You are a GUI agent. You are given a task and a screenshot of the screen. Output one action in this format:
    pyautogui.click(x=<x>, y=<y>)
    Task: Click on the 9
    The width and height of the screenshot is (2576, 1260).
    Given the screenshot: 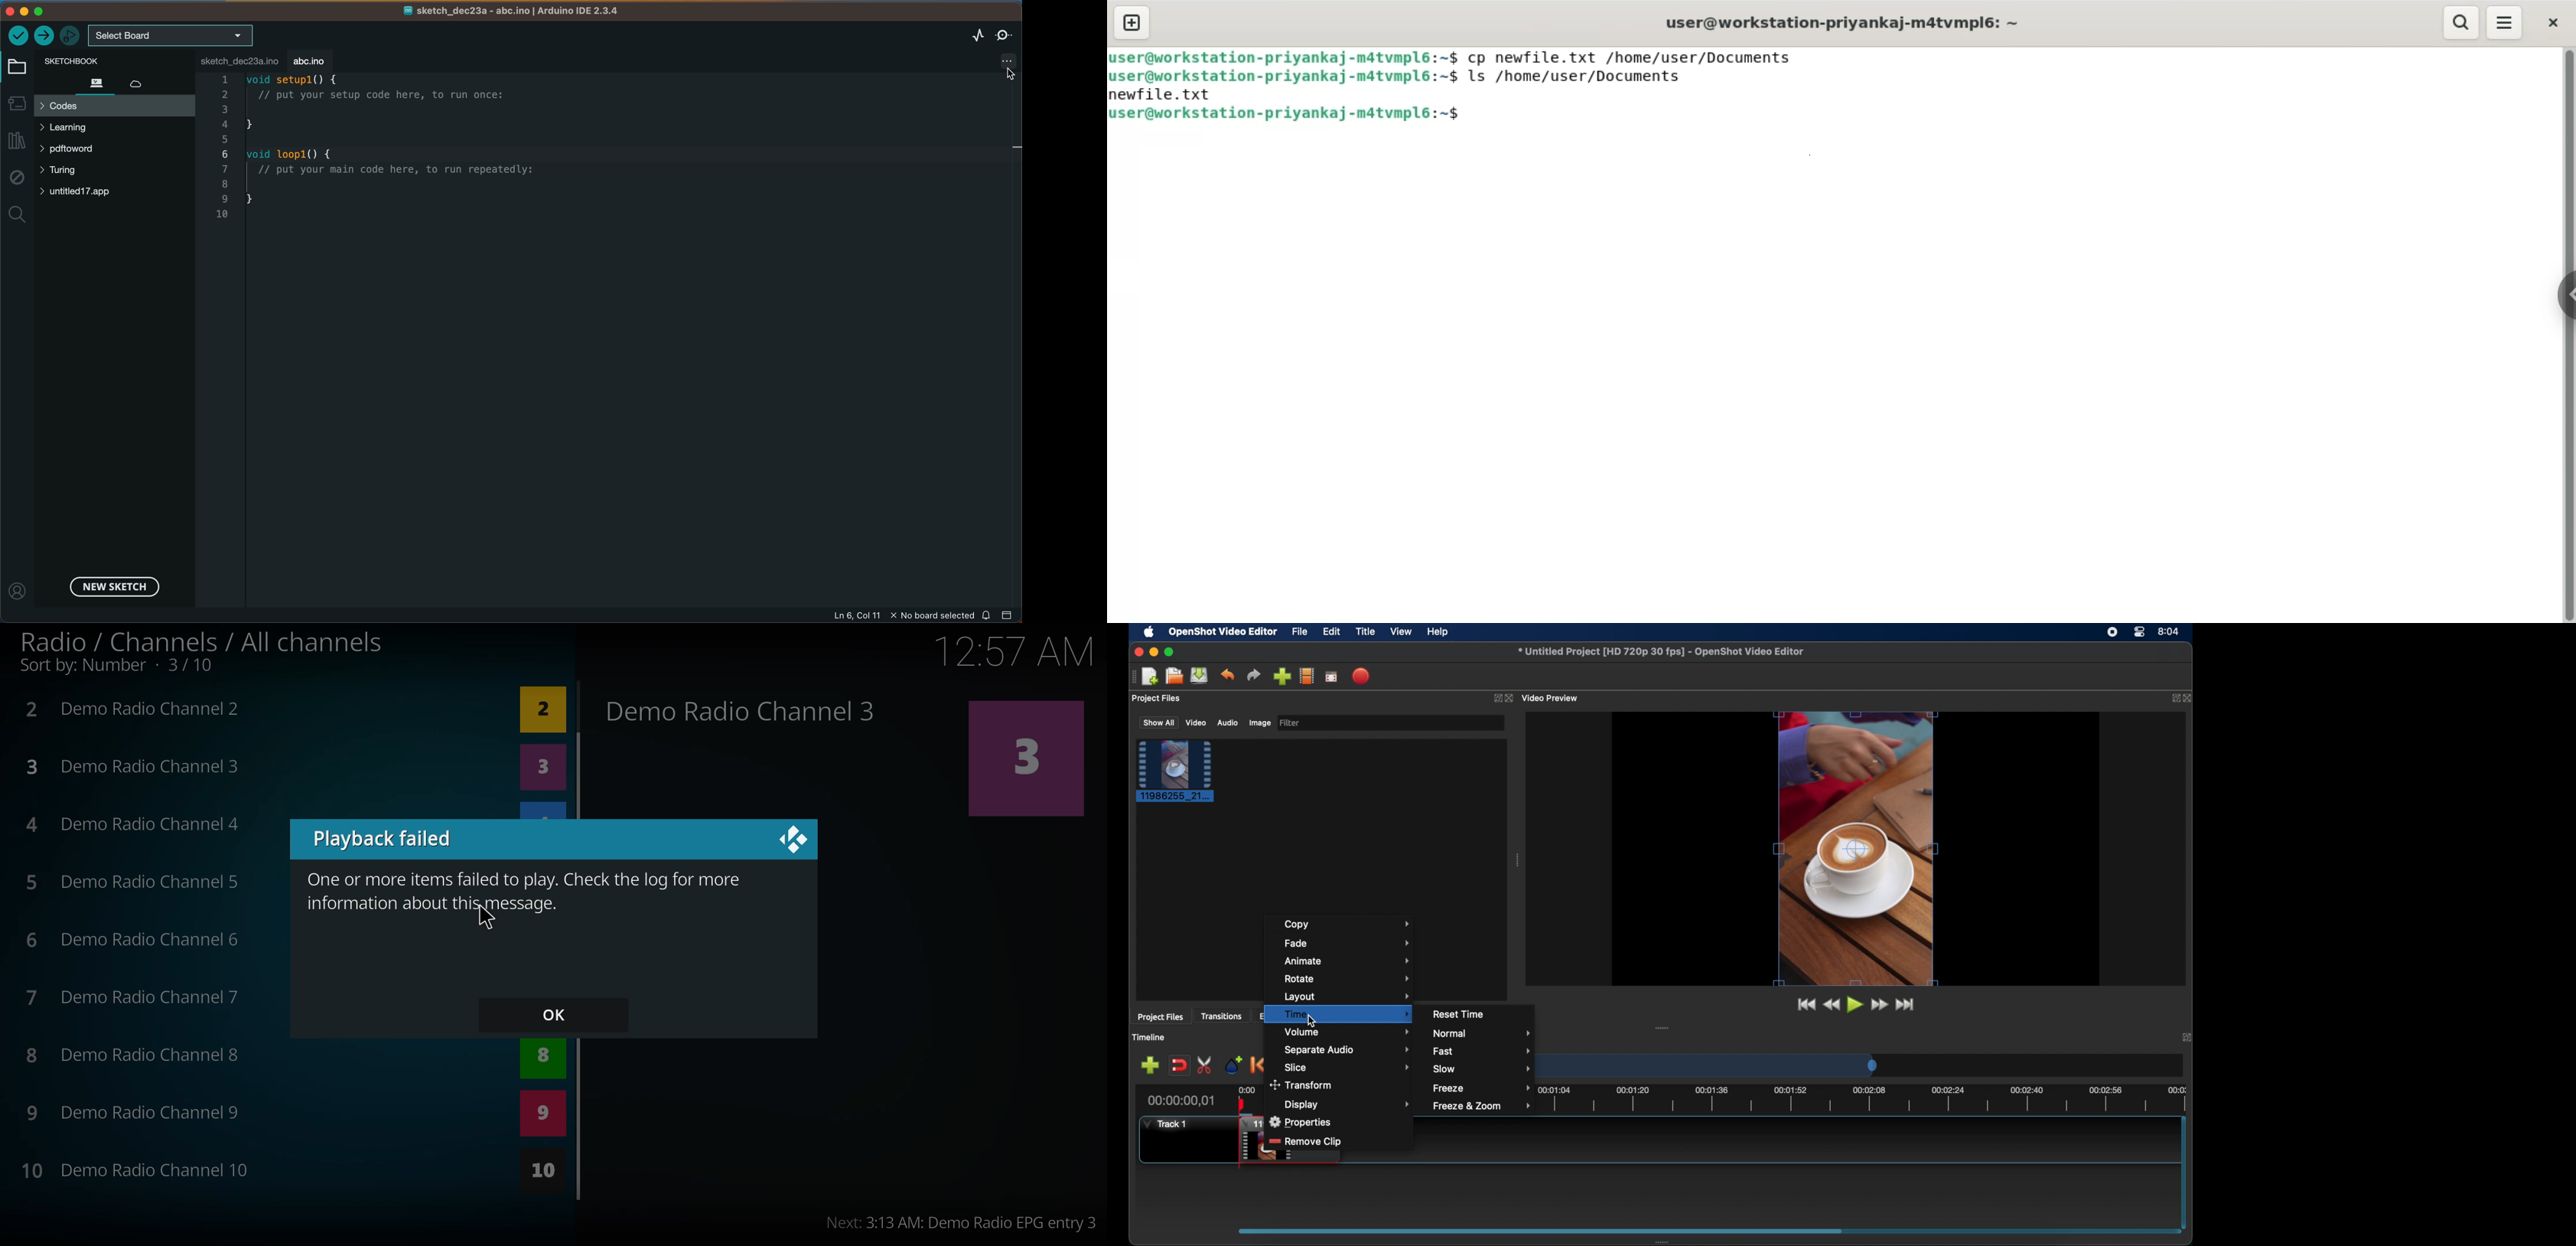 What is the action you would take?
    pyautogui.click(x=541, y=1114)
    